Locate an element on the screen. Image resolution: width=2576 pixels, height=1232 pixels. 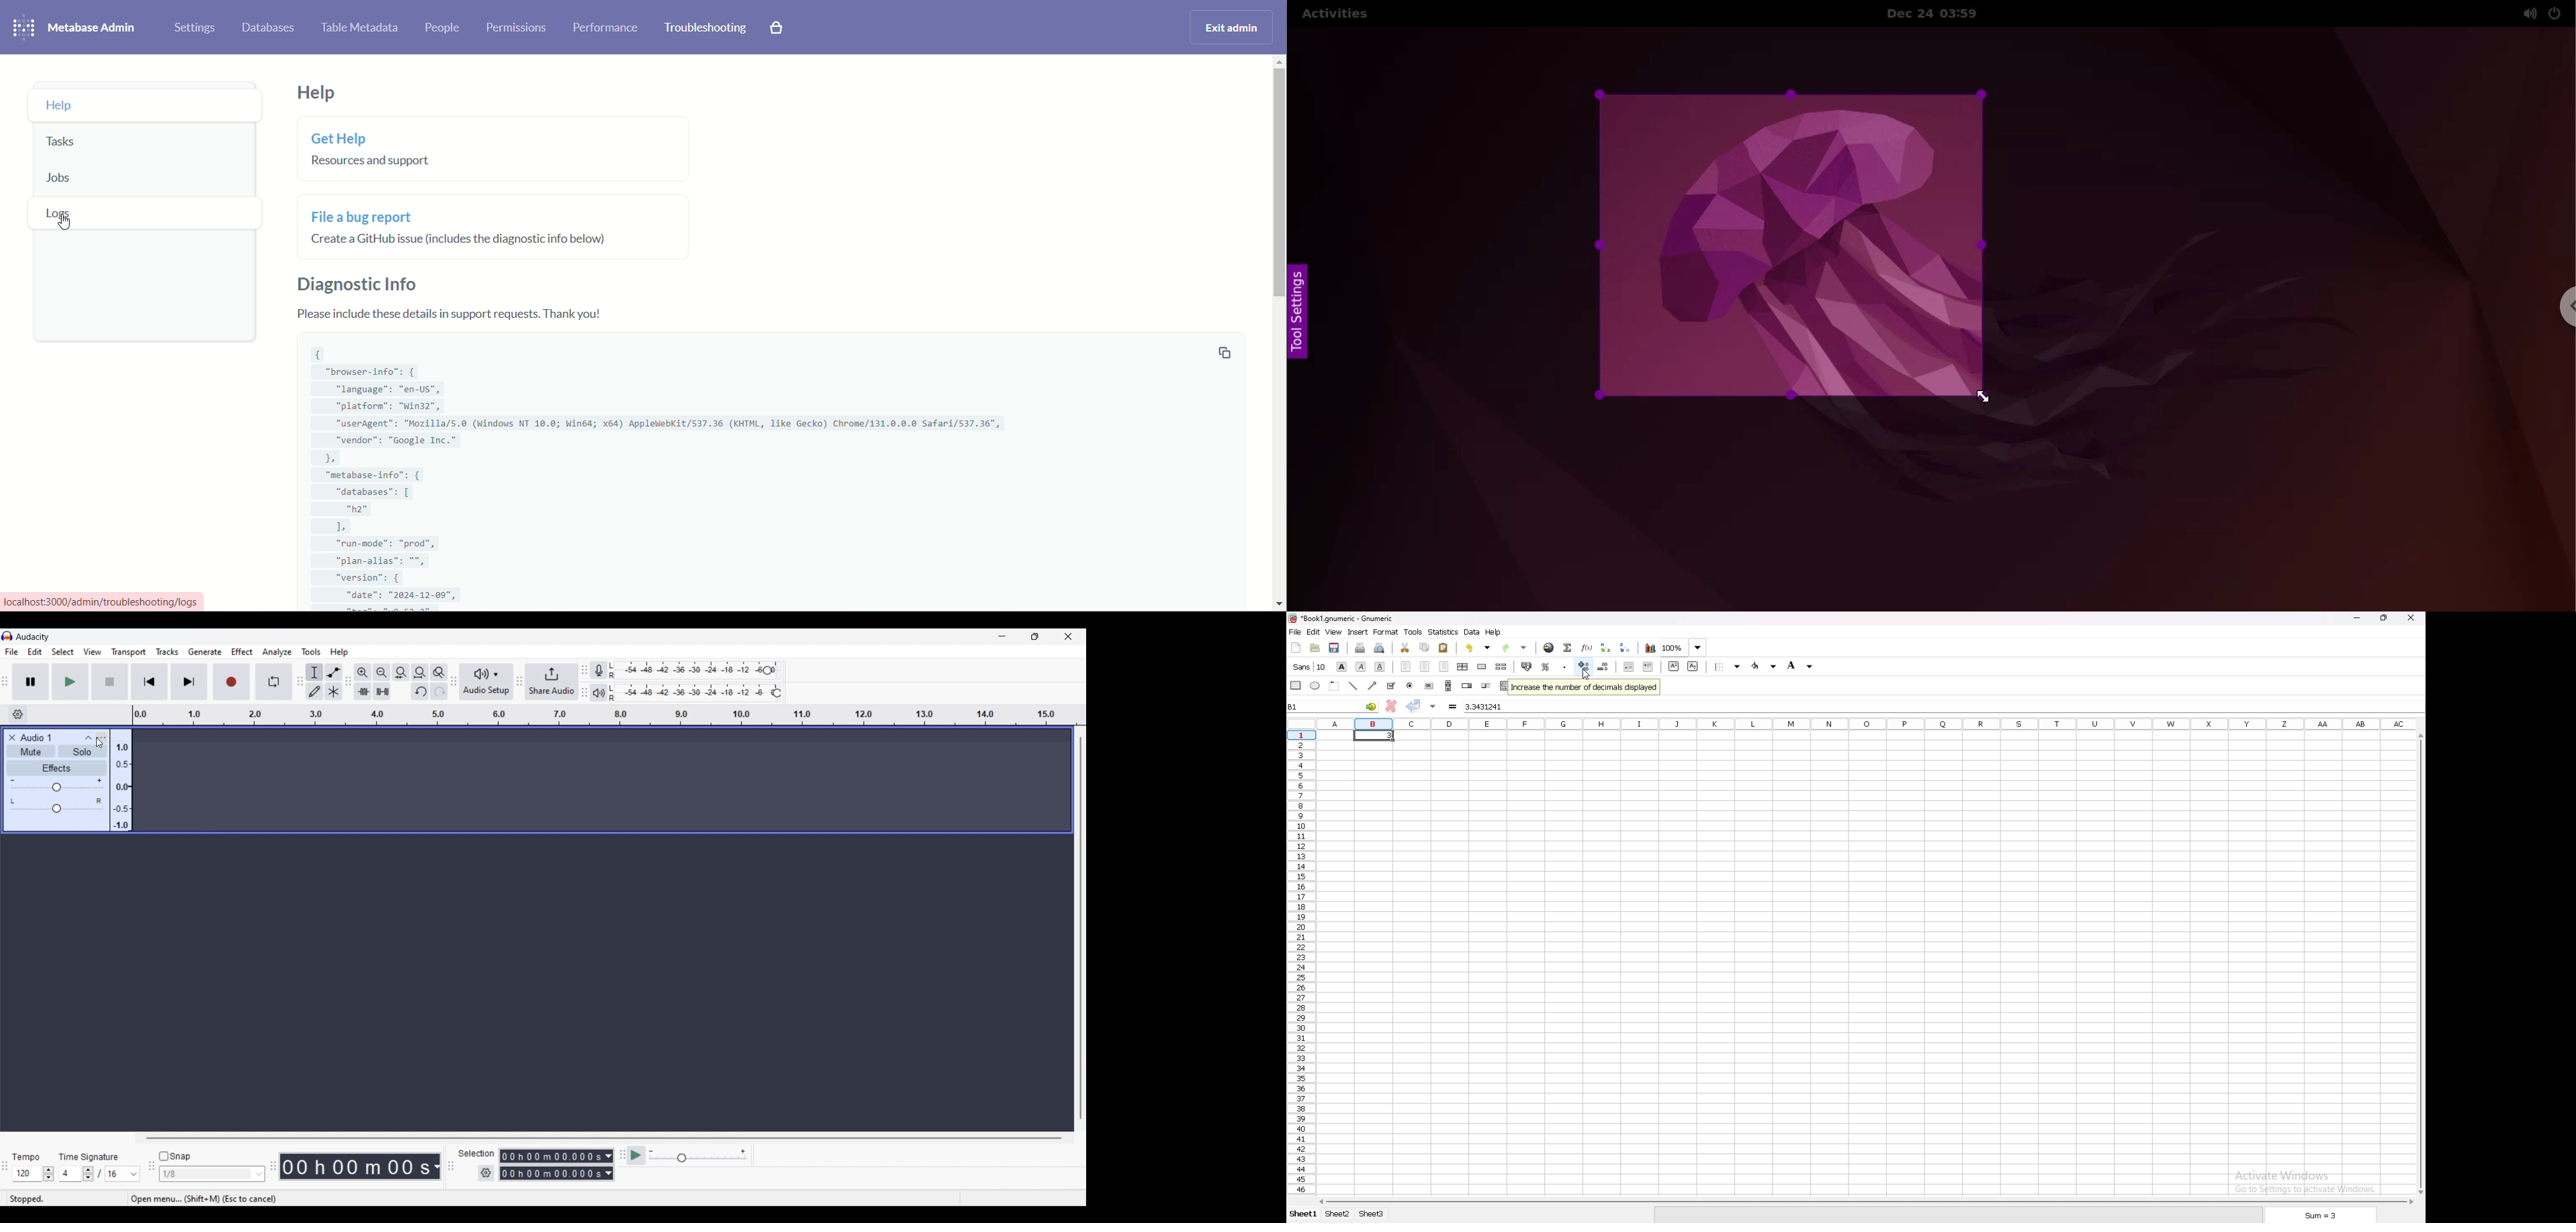
Increase/Decrease time signature is located at coordinates (88, 1174).